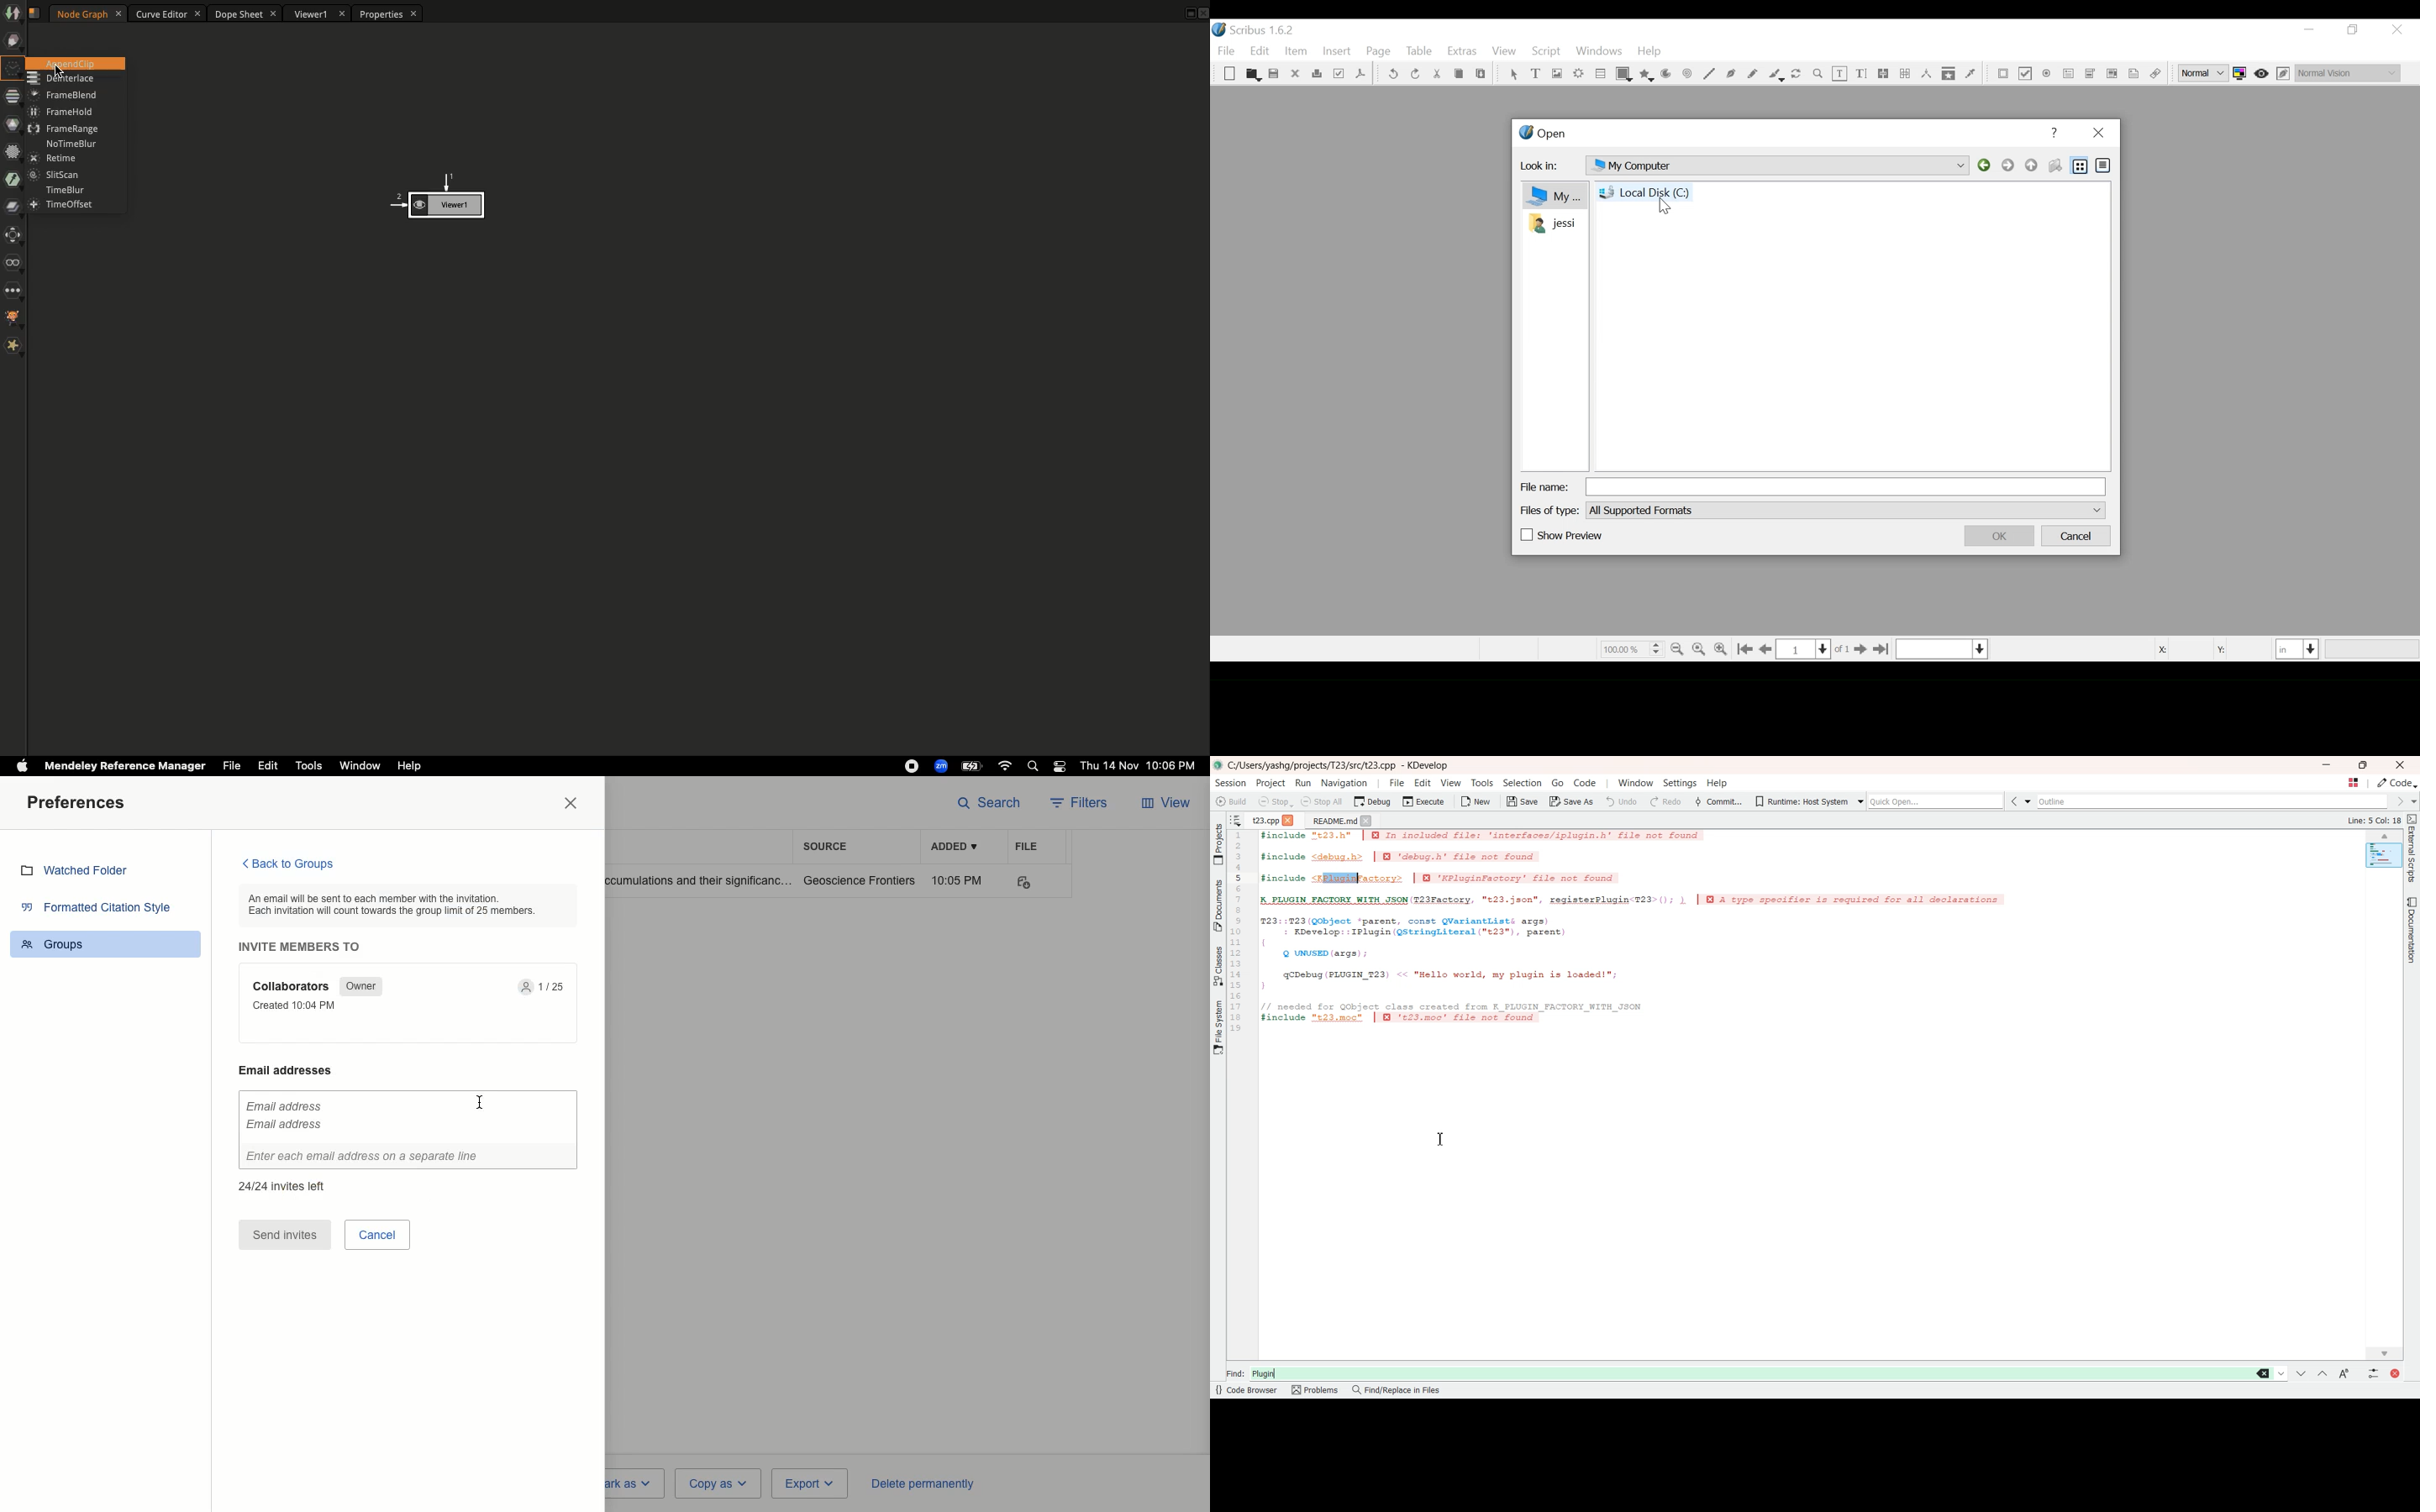 This screenshot has height=1512, width=2436. I want to click on Apple logo, so click(22, 764).